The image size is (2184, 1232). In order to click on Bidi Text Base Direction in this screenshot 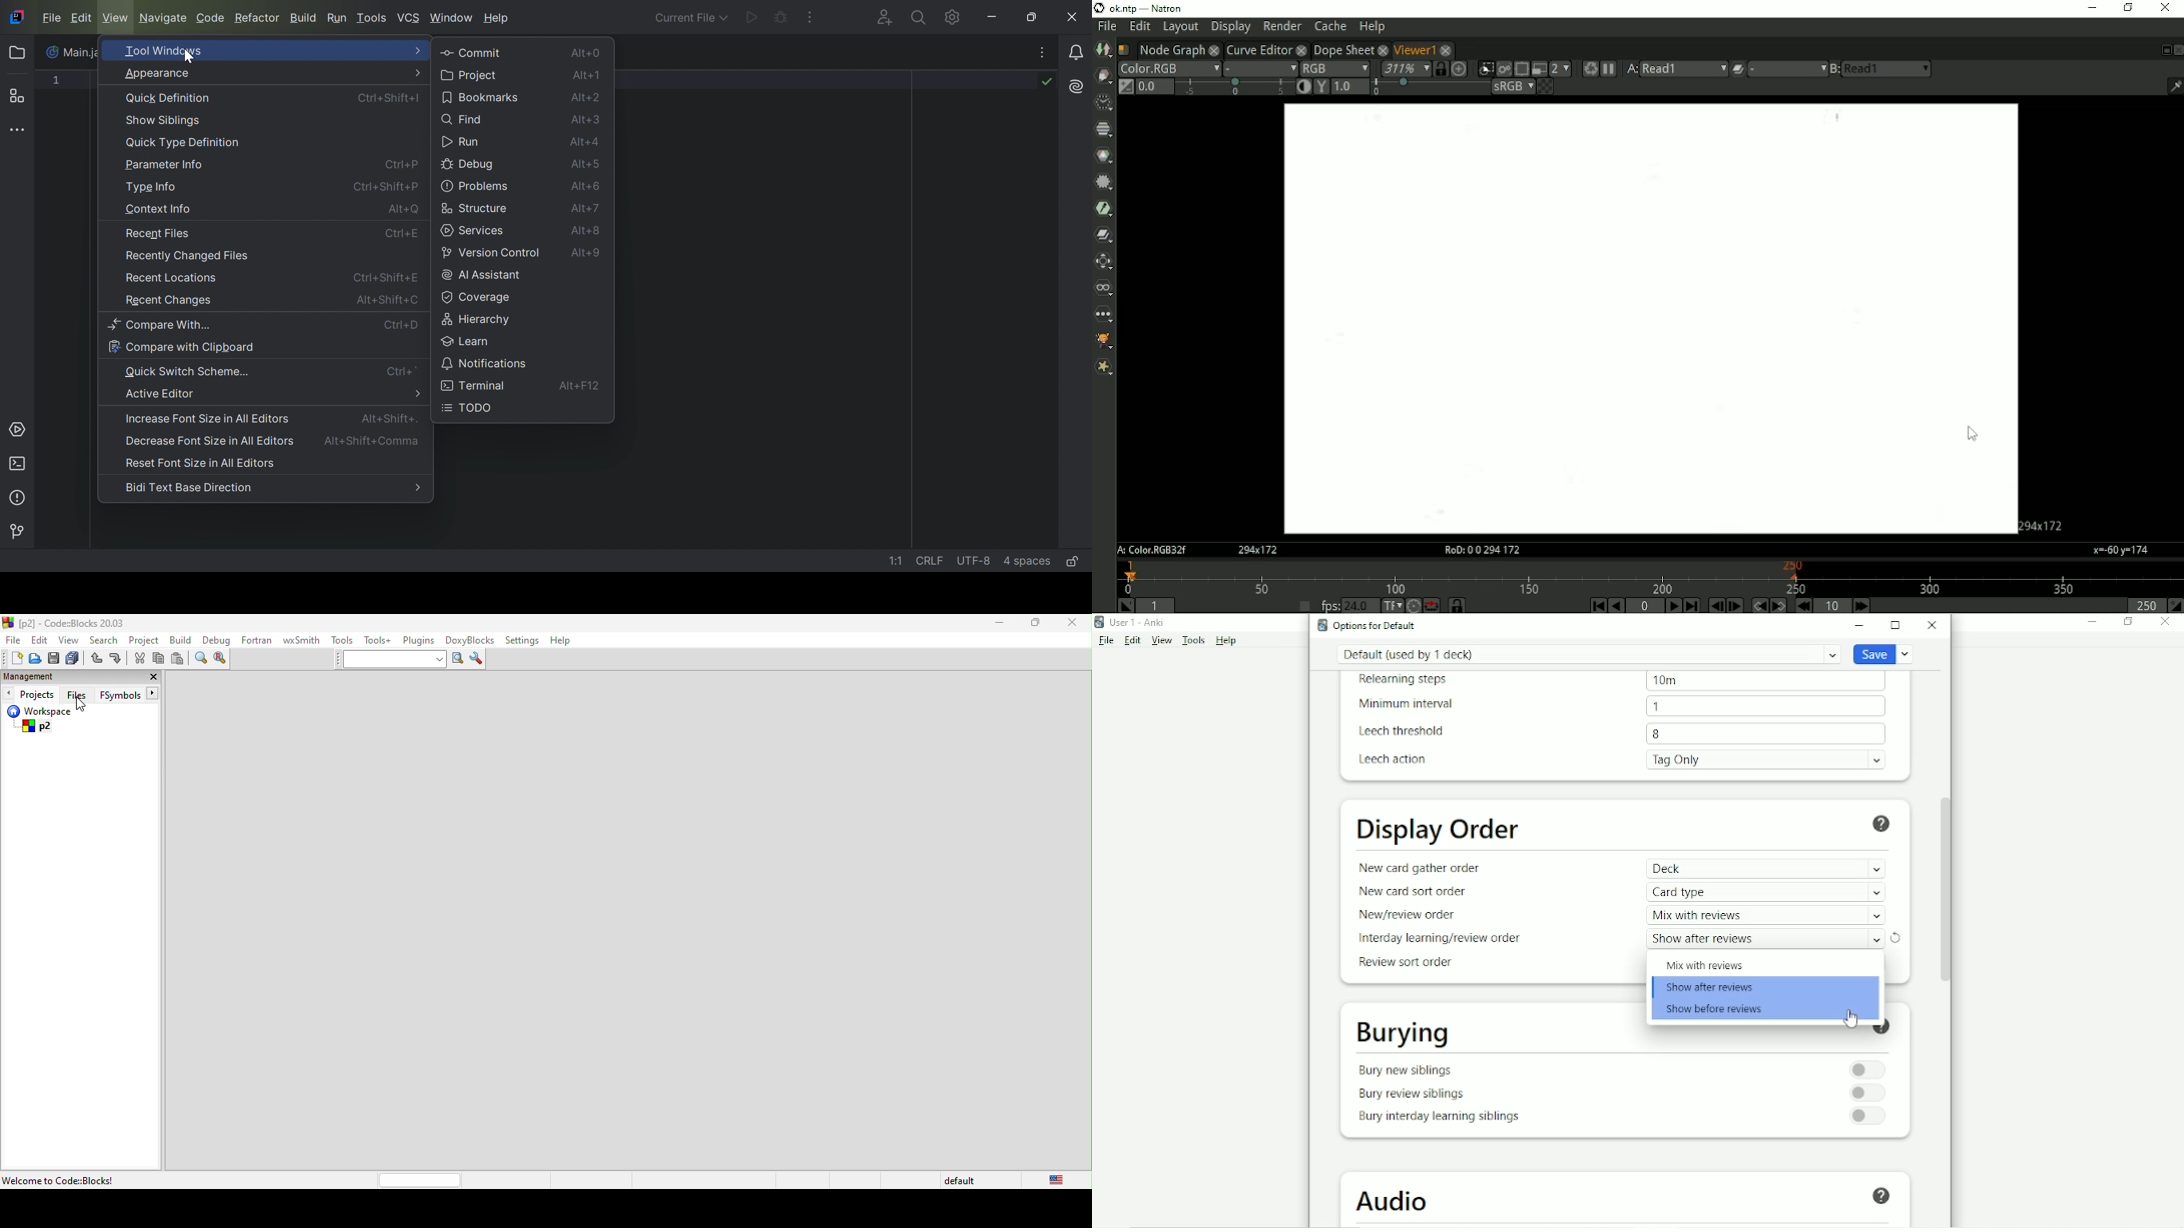, I will do `click(188, 487)`.